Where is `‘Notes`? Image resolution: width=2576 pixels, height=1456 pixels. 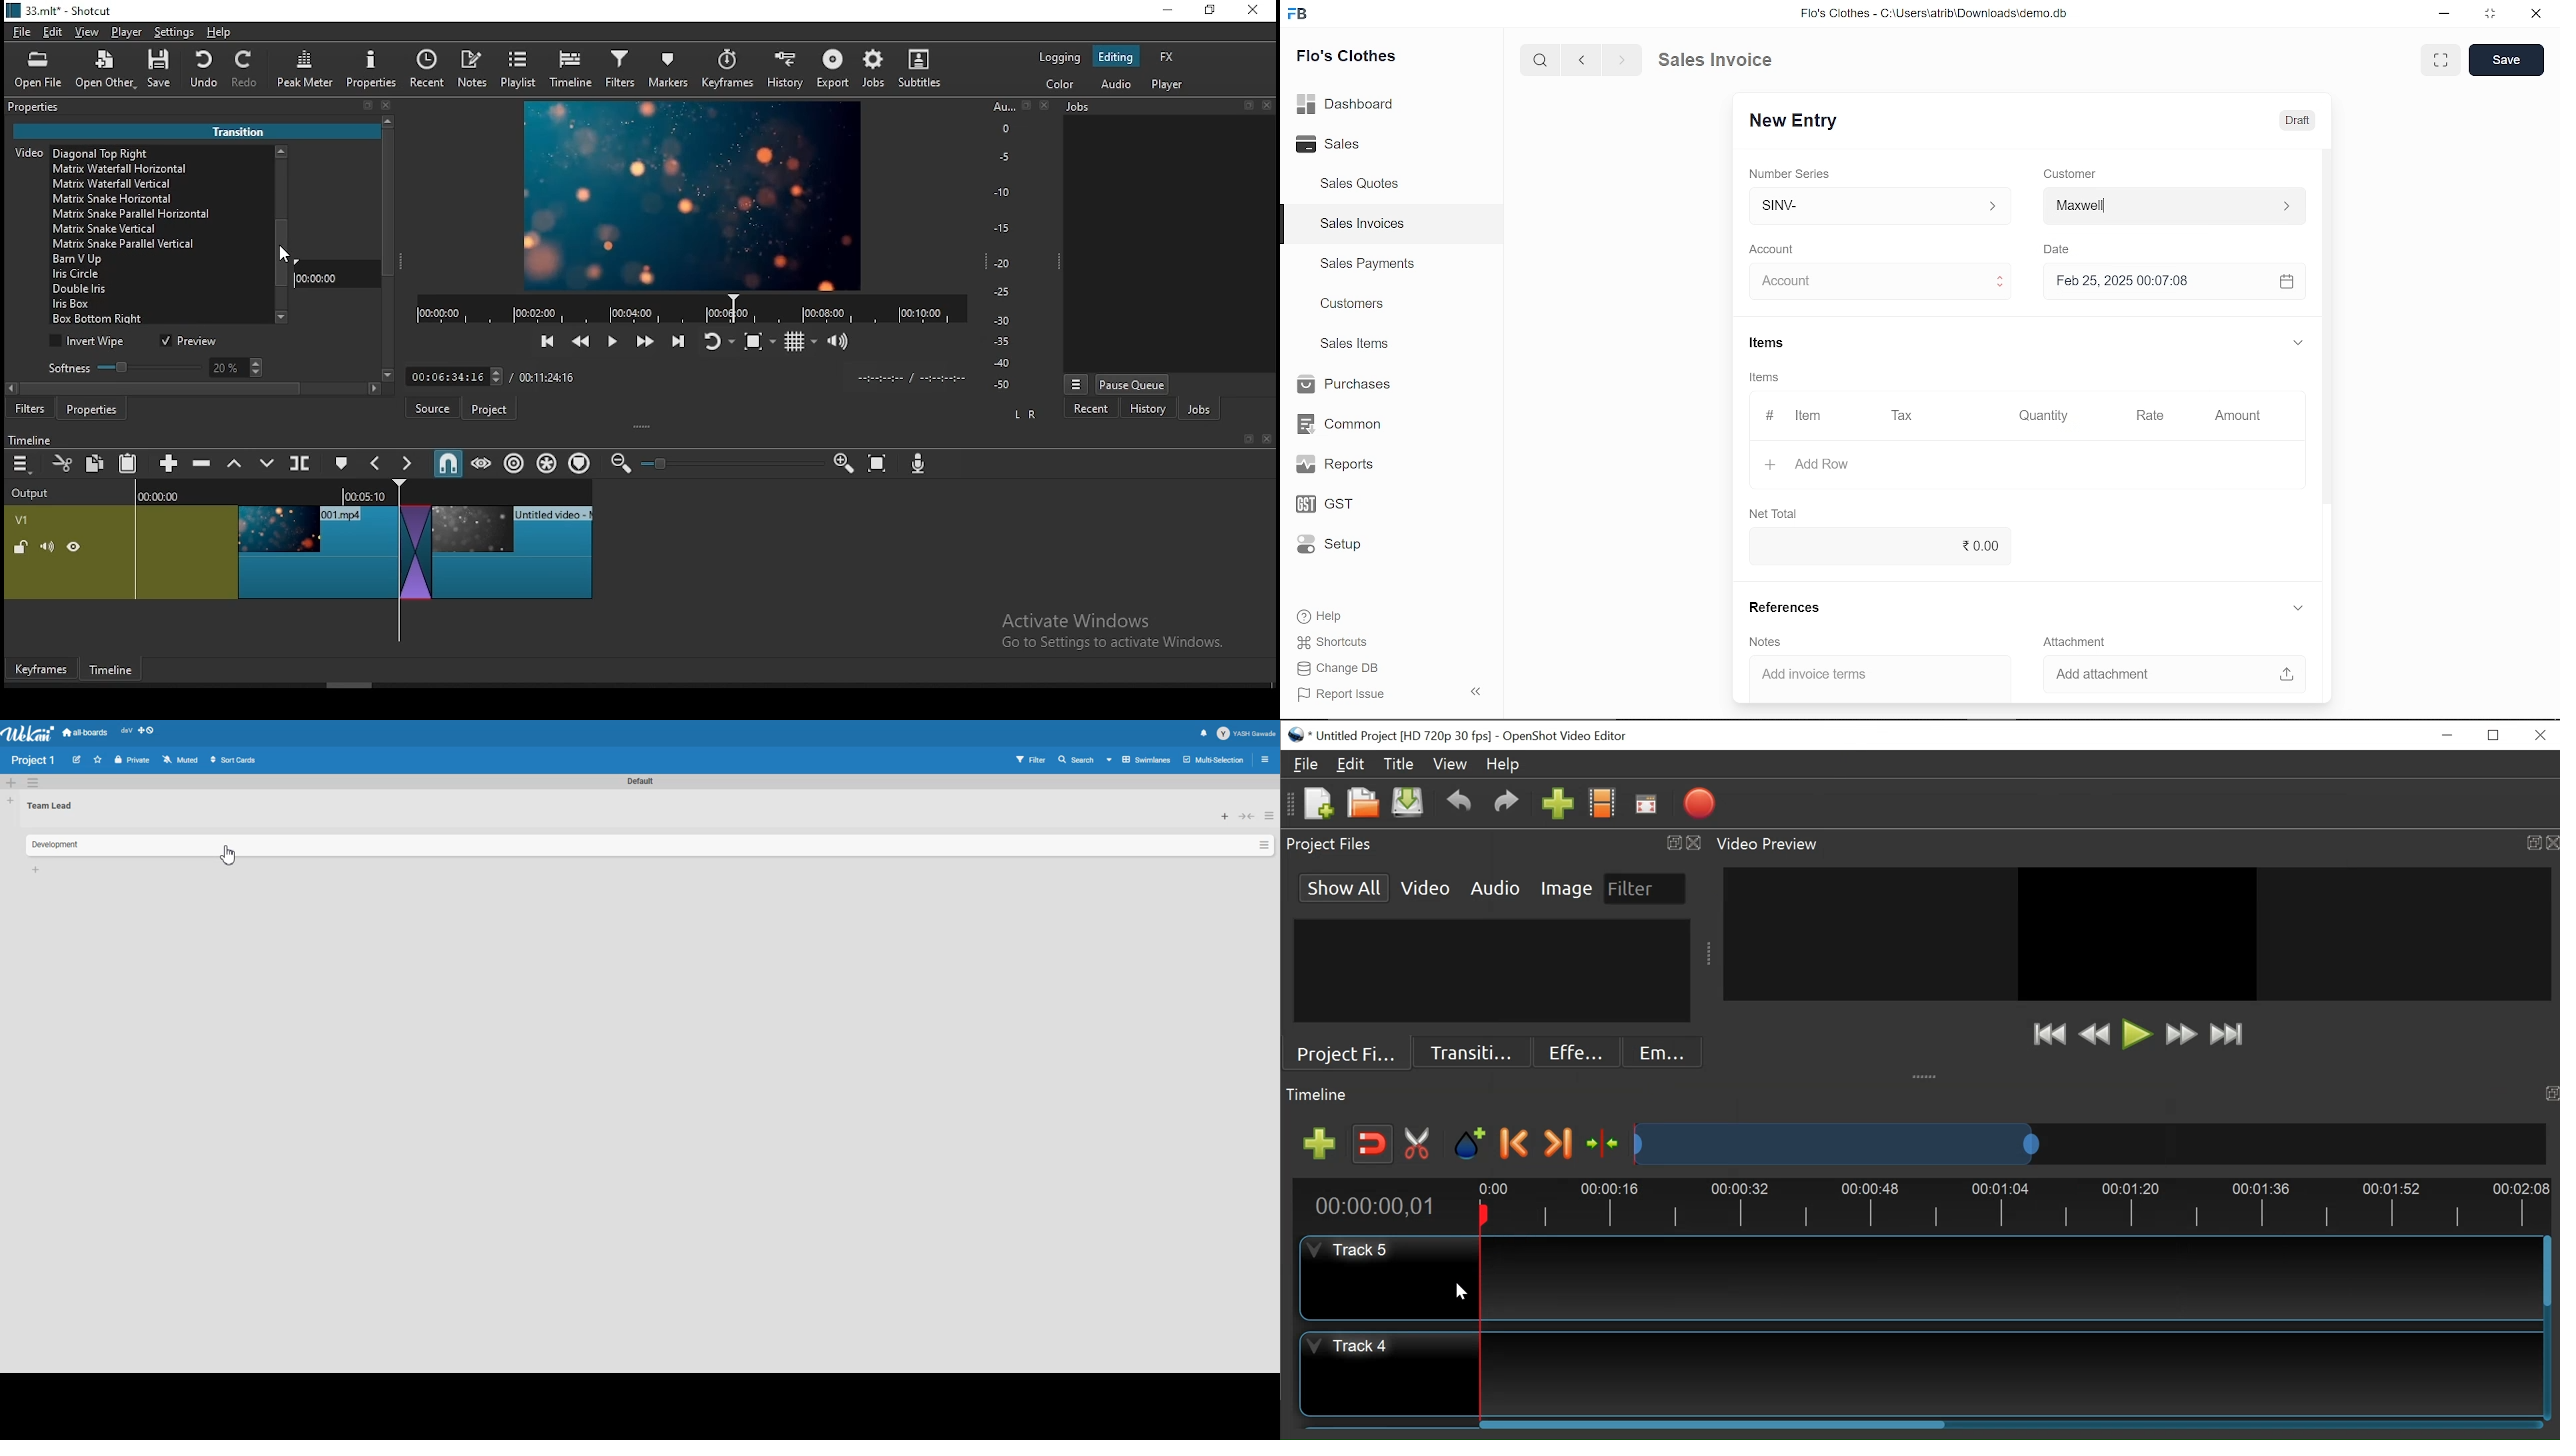 ‘Notes is located at coordinates (1769, 642).